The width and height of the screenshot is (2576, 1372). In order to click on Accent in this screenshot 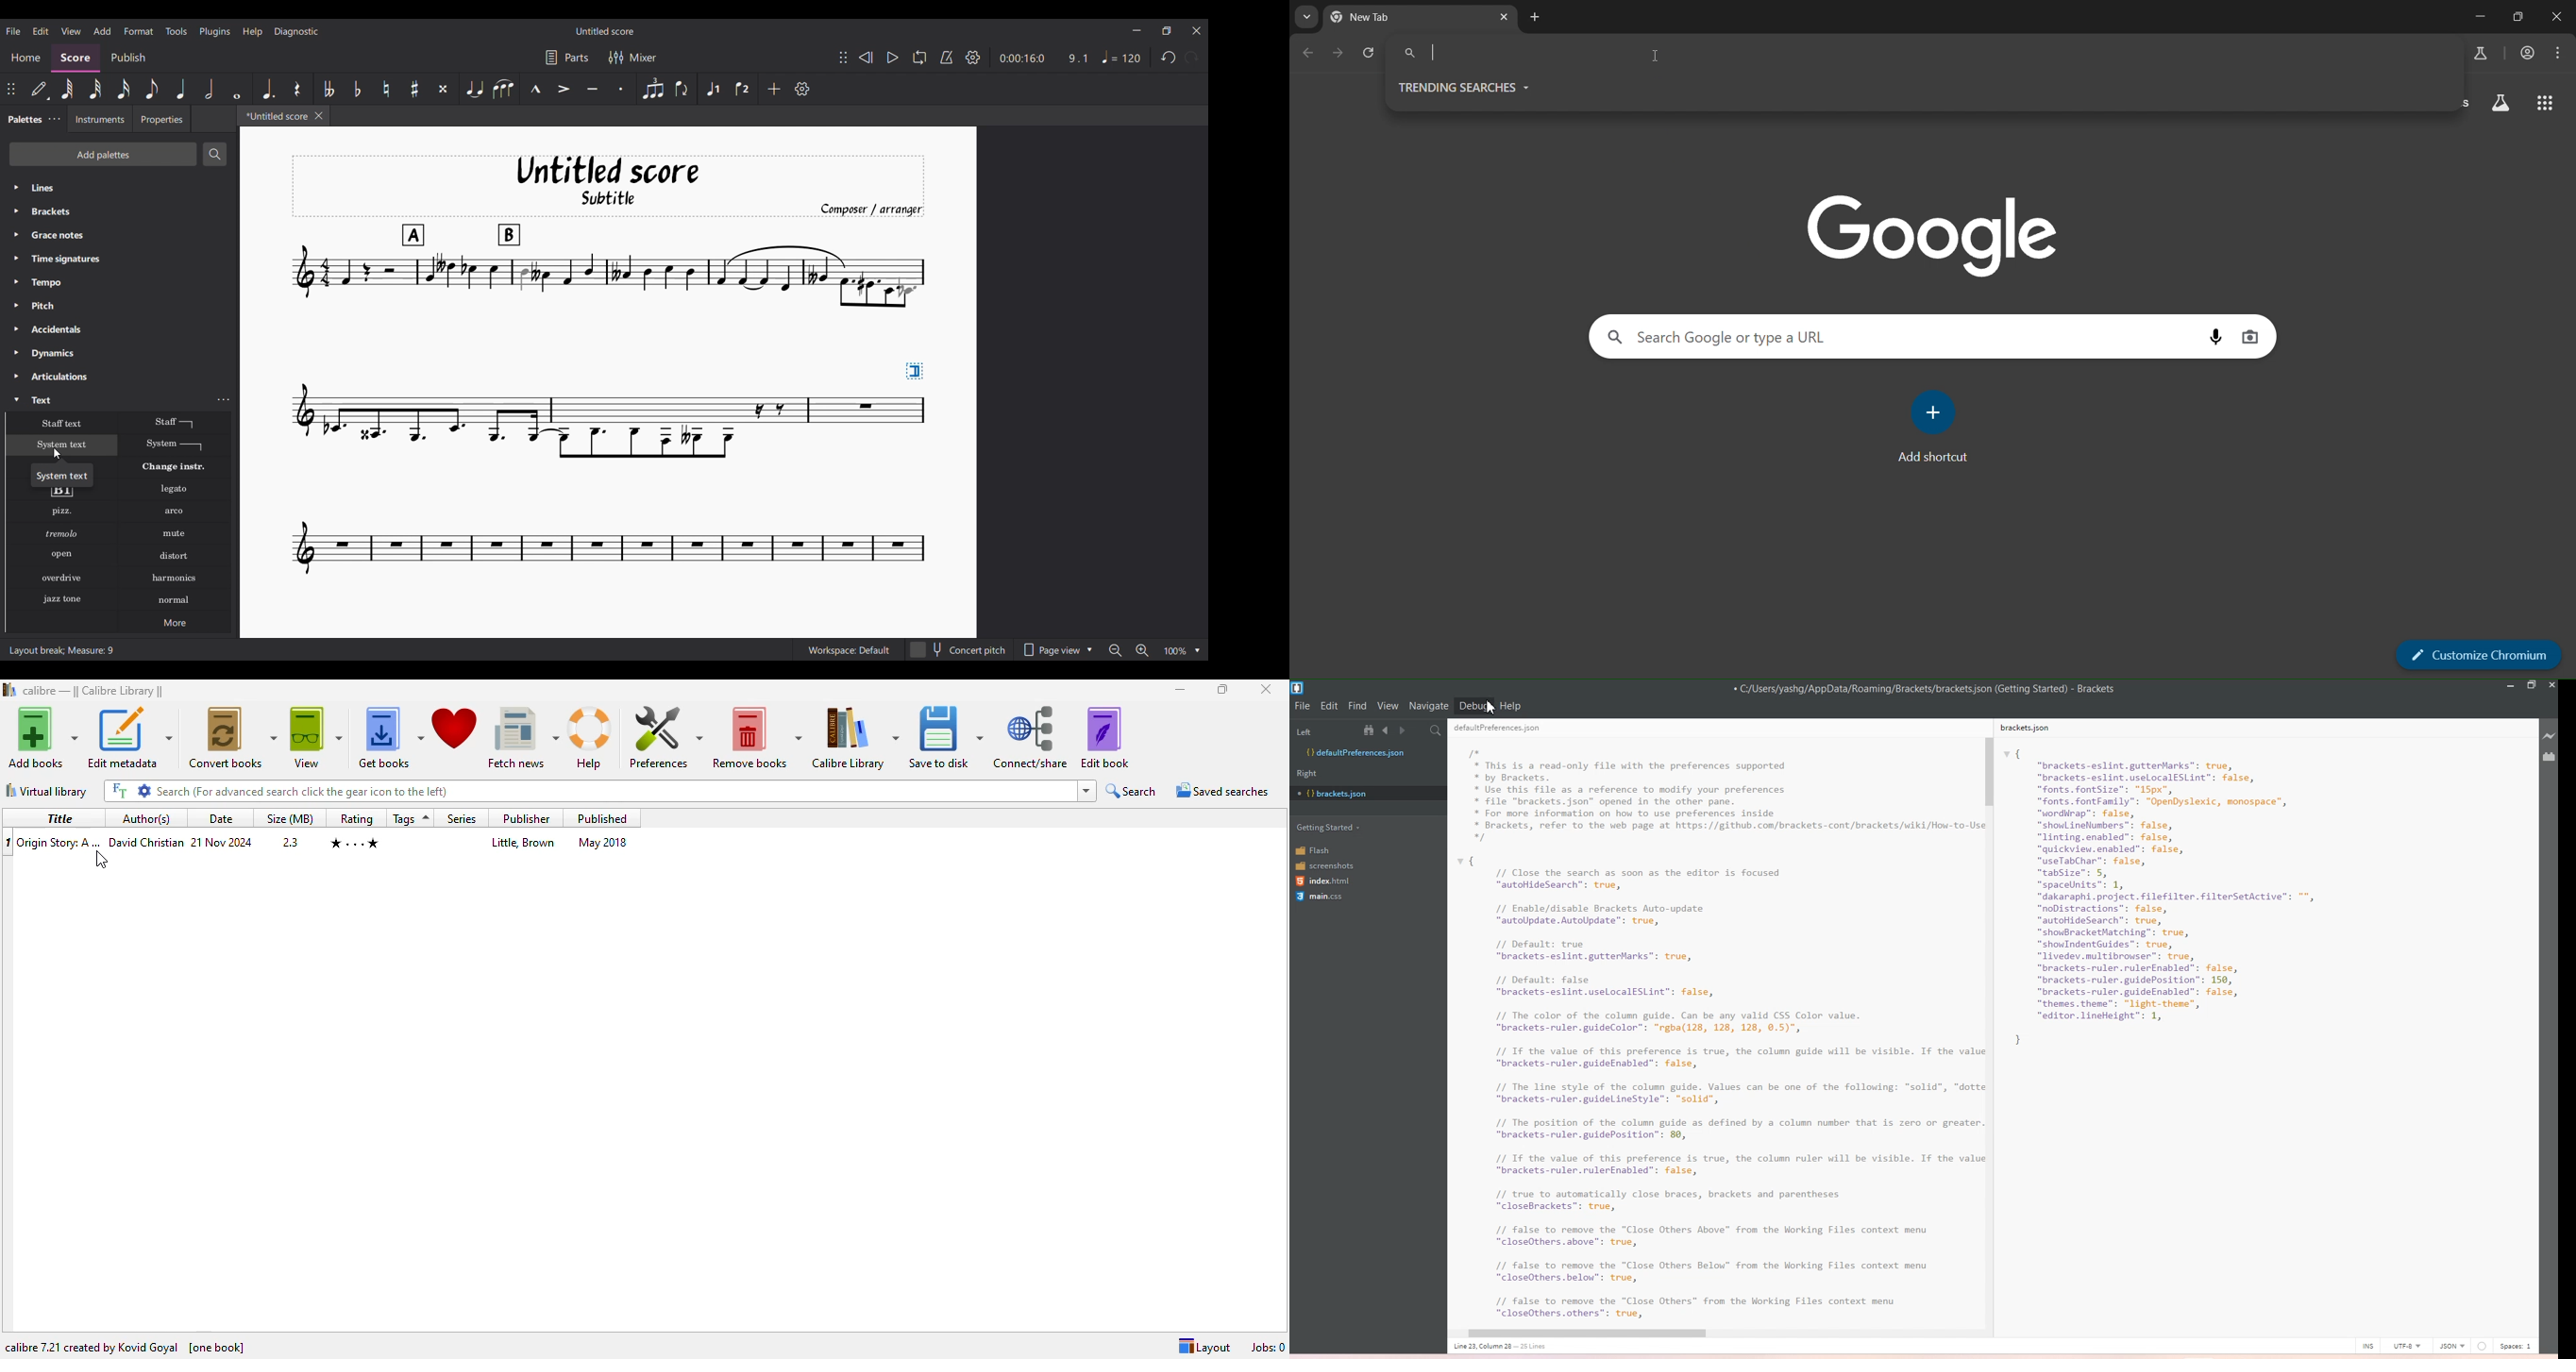, I will do `click(564, 89)`.